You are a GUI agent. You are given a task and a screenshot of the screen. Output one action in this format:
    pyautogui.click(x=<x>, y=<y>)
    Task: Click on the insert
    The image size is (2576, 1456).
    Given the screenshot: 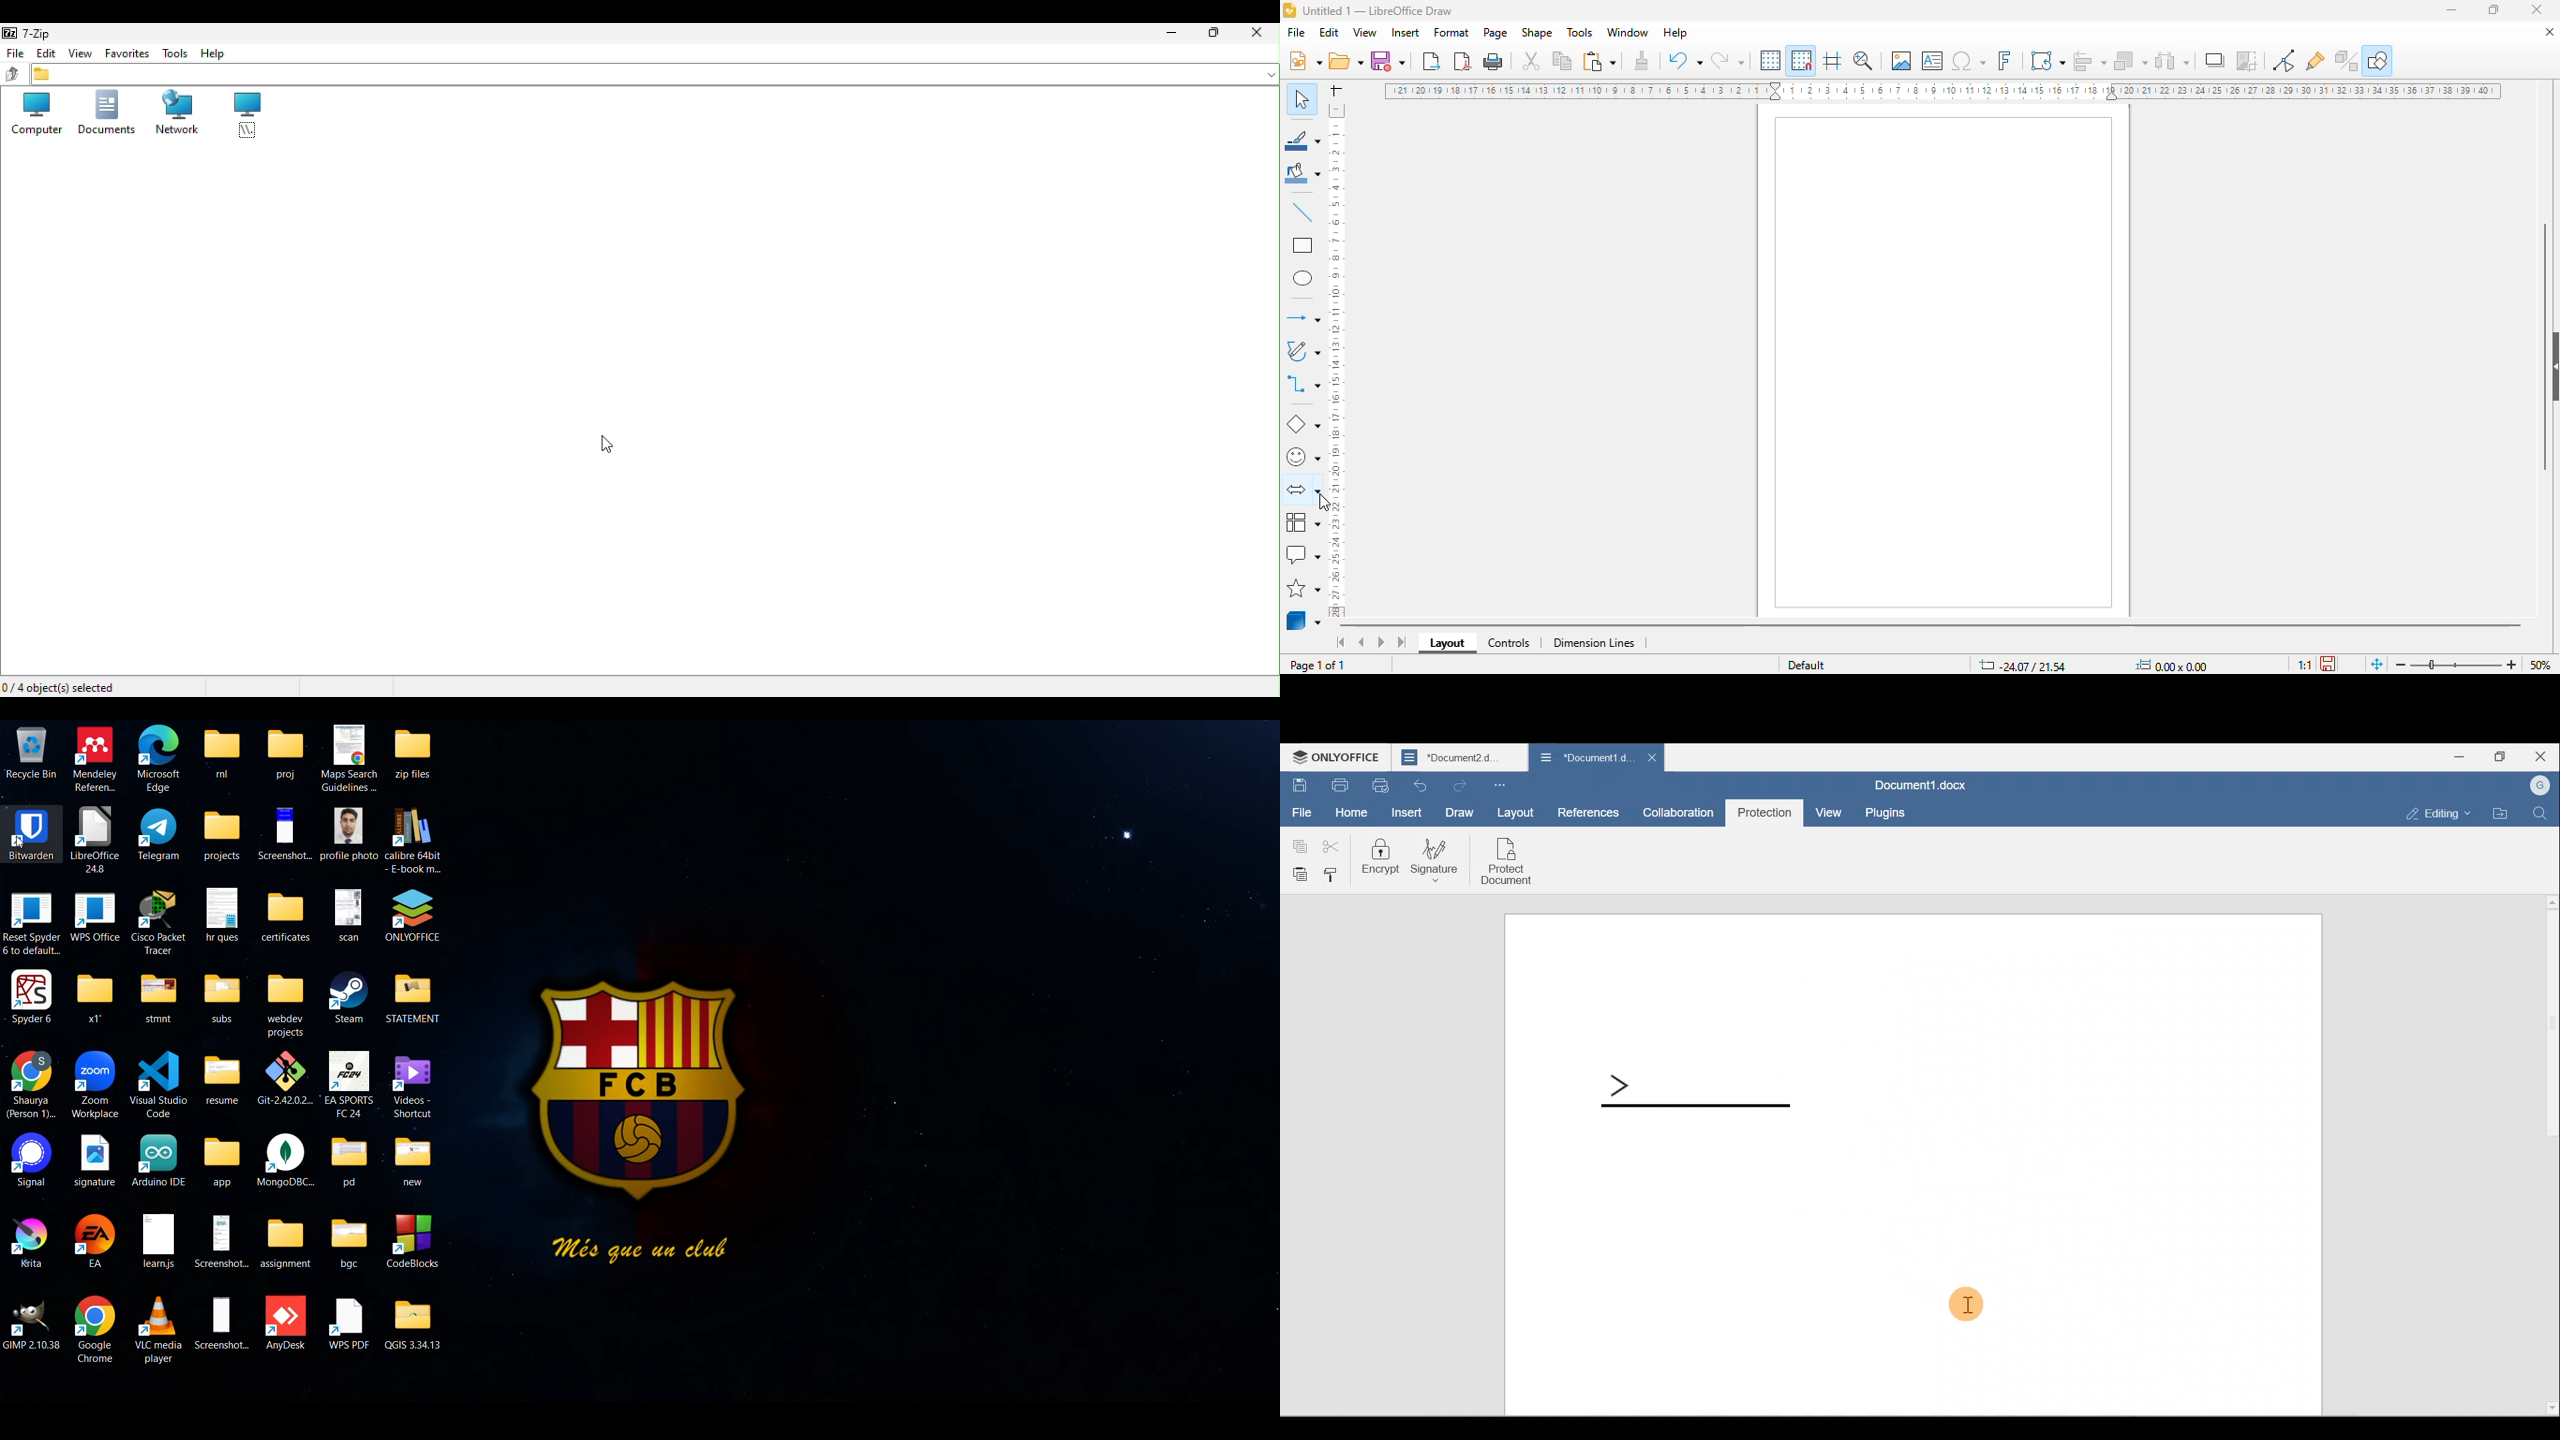 What is the action you would take?
    pyautogui.click(x=1405, y=33)
    